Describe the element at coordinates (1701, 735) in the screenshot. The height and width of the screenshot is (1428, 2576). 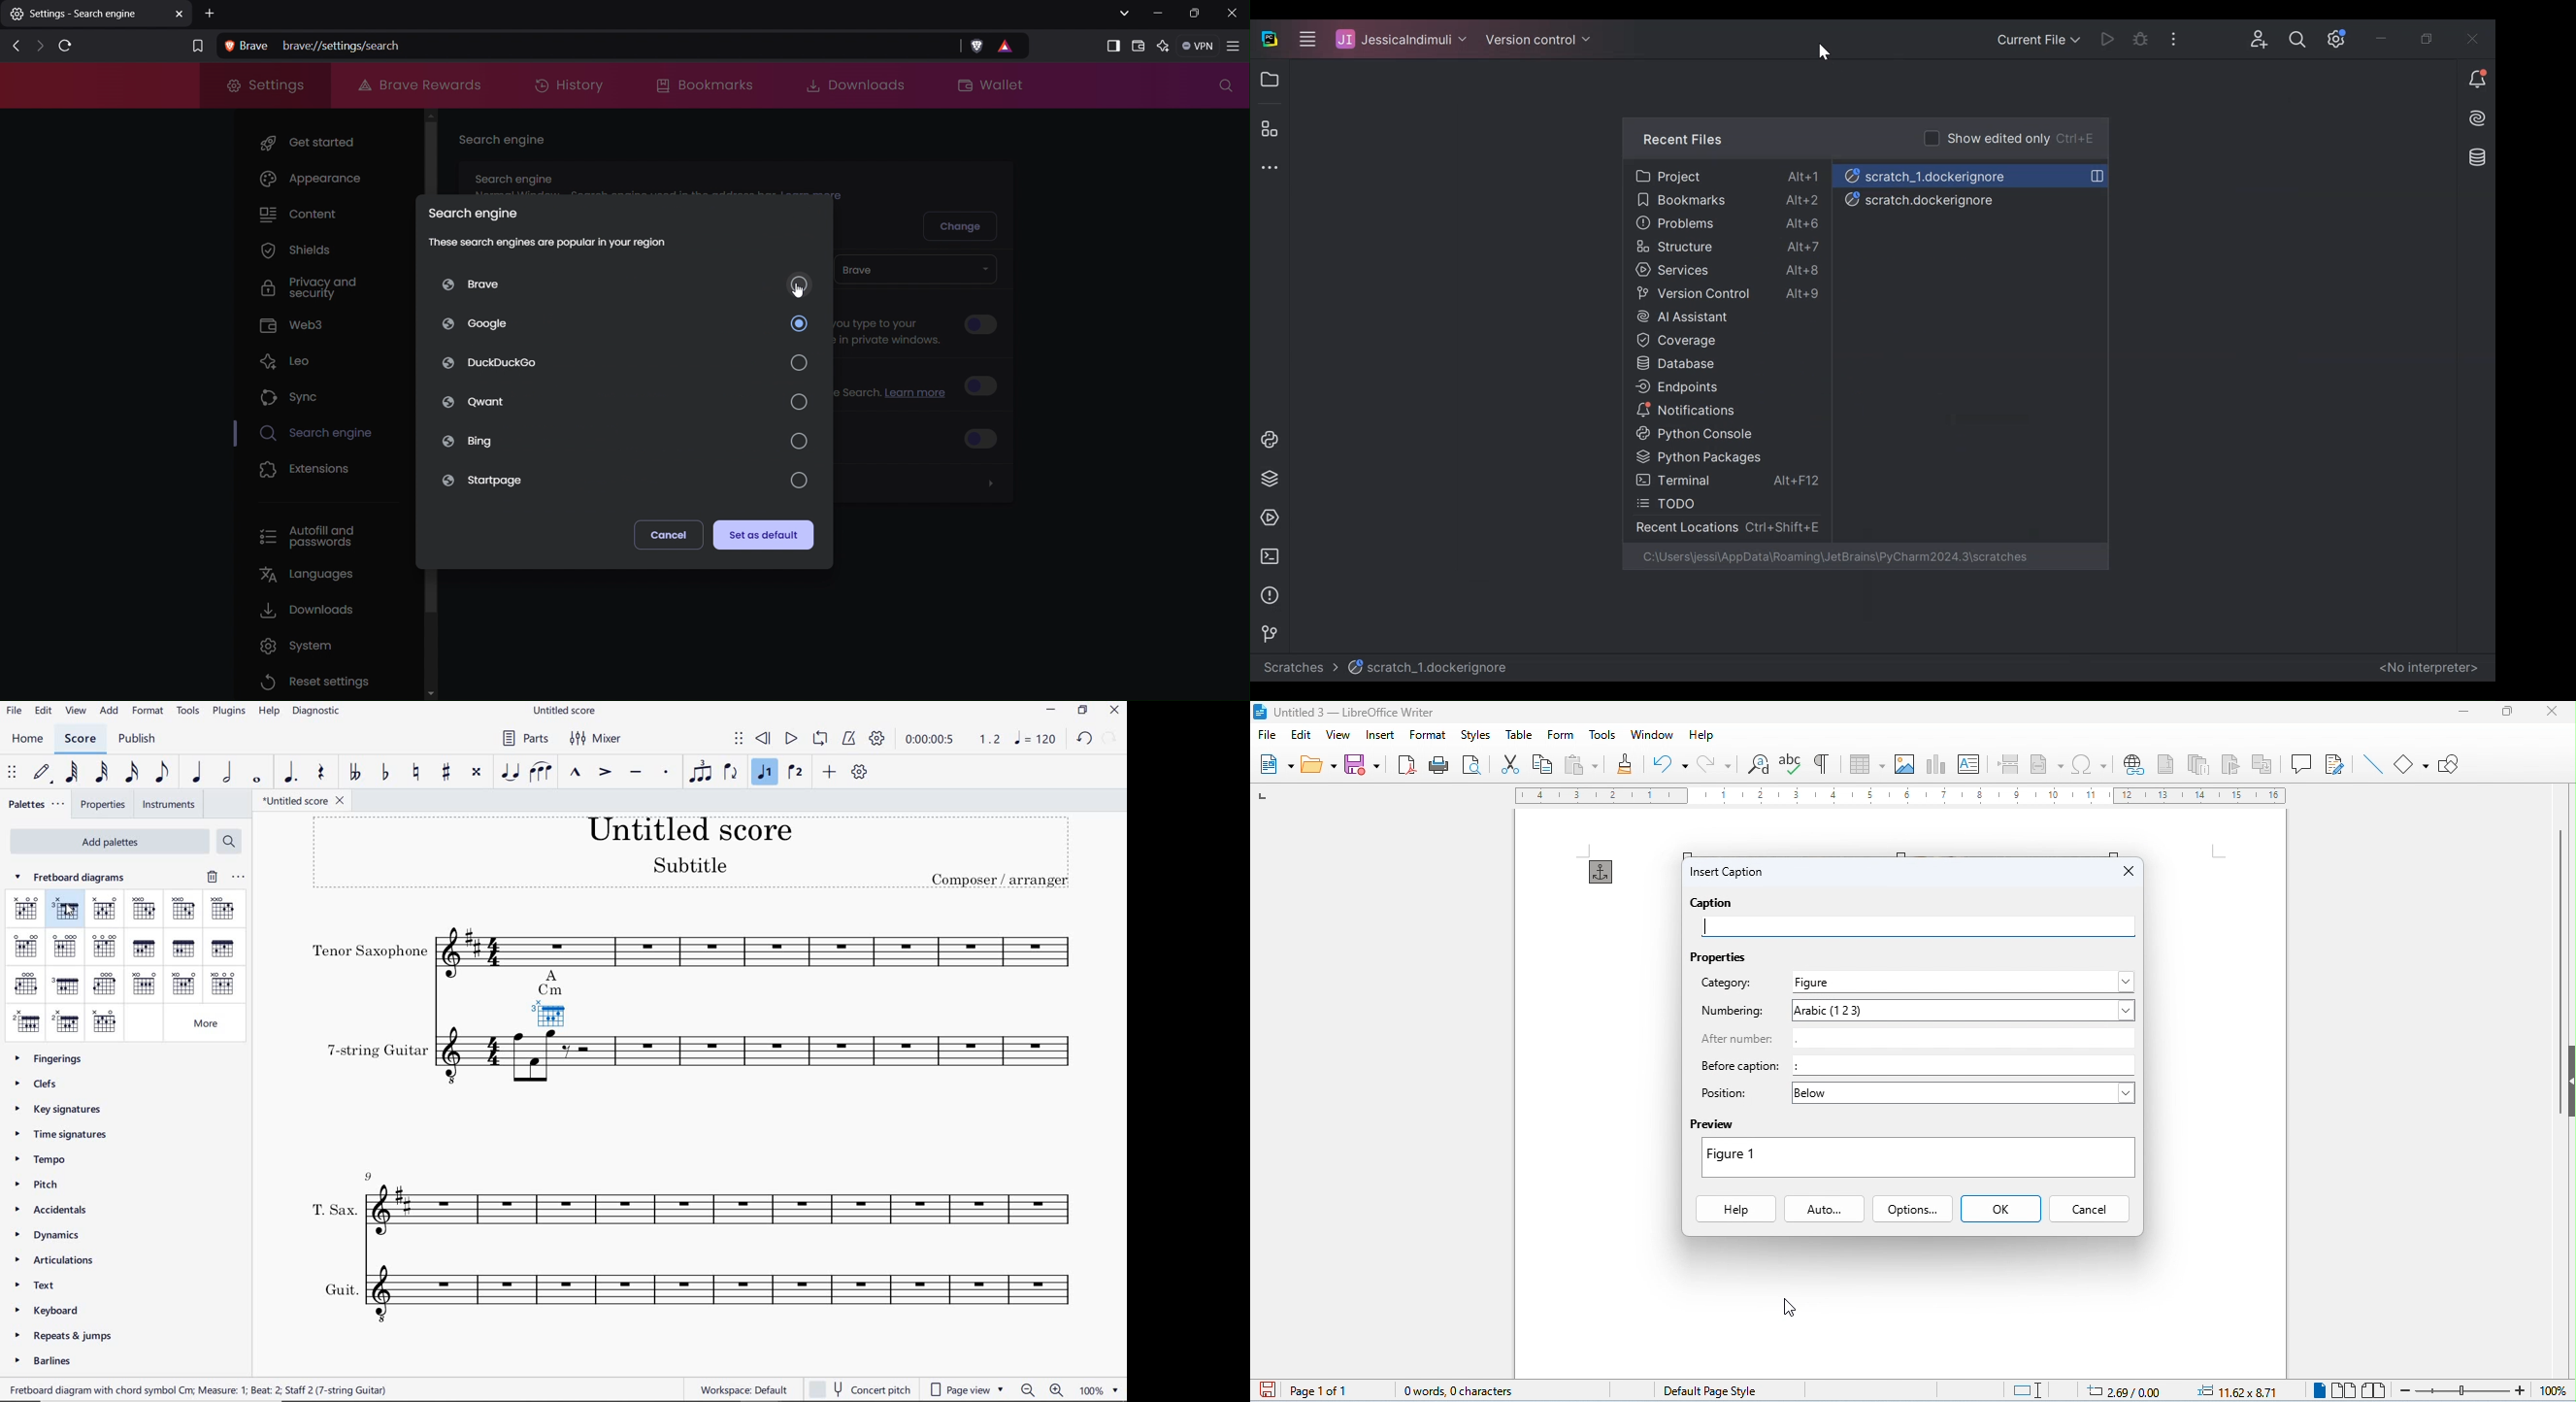
I see `help` at that location.